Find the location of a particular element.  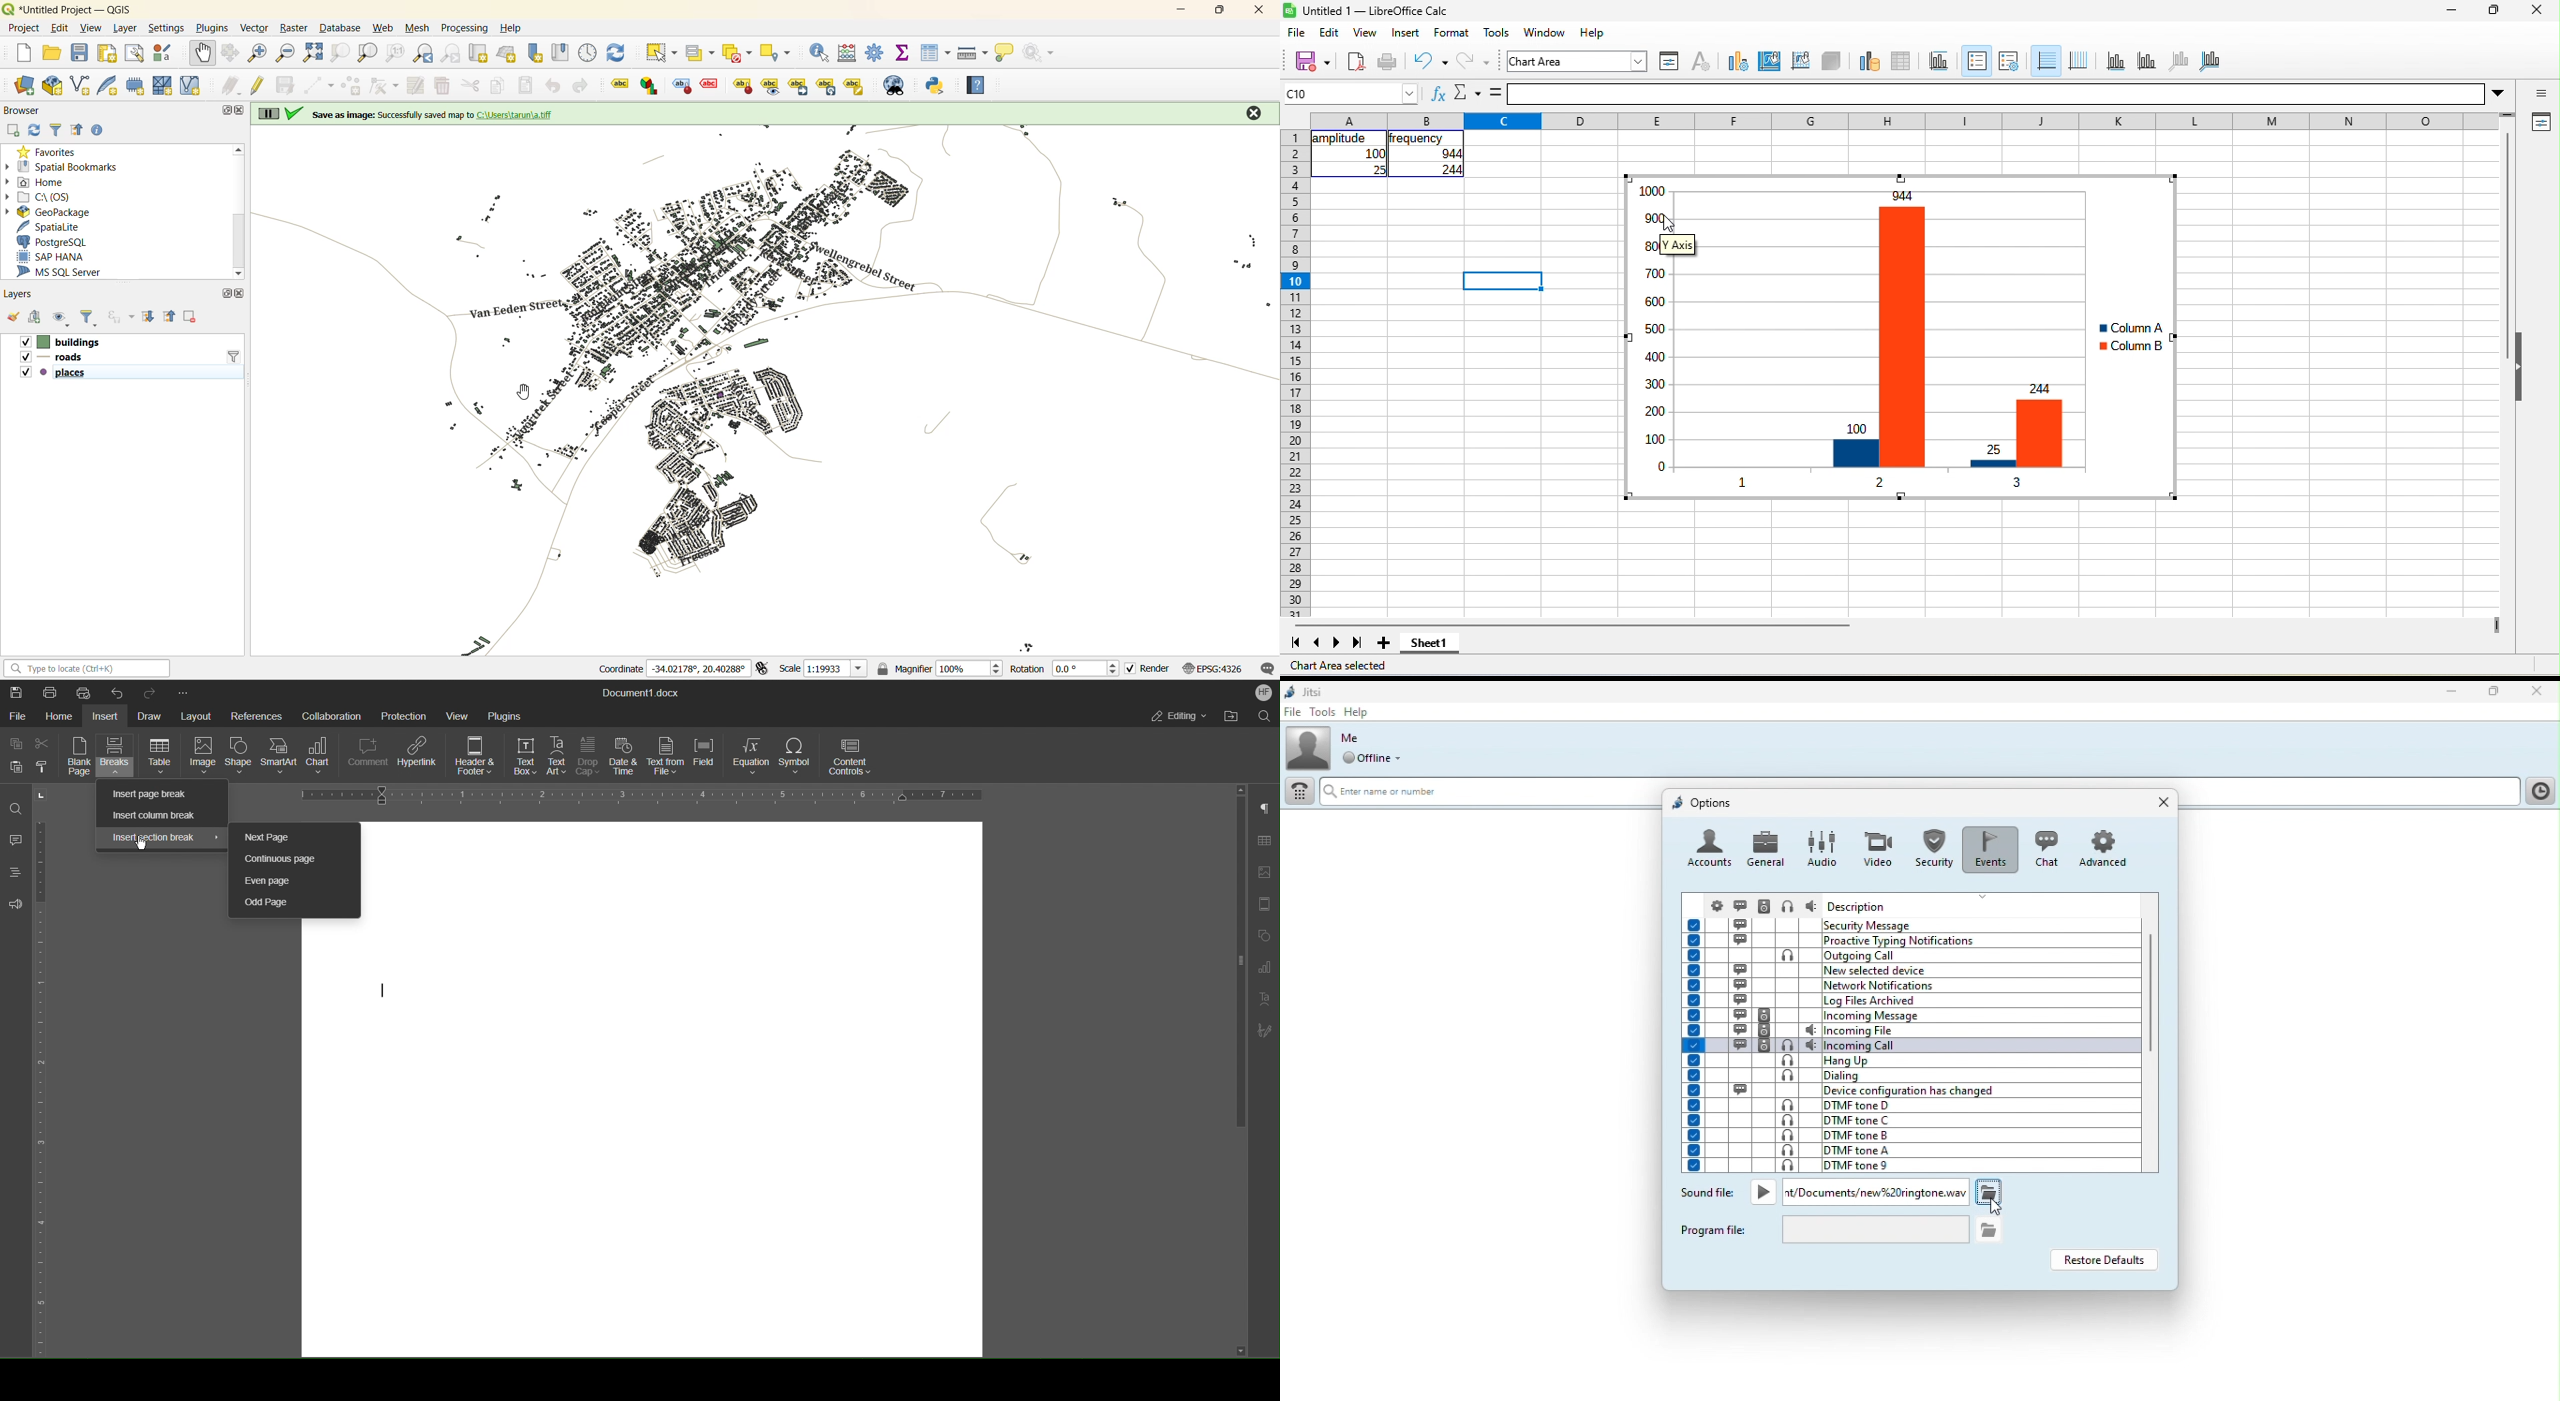

vector is located at coordinates (253, 27).